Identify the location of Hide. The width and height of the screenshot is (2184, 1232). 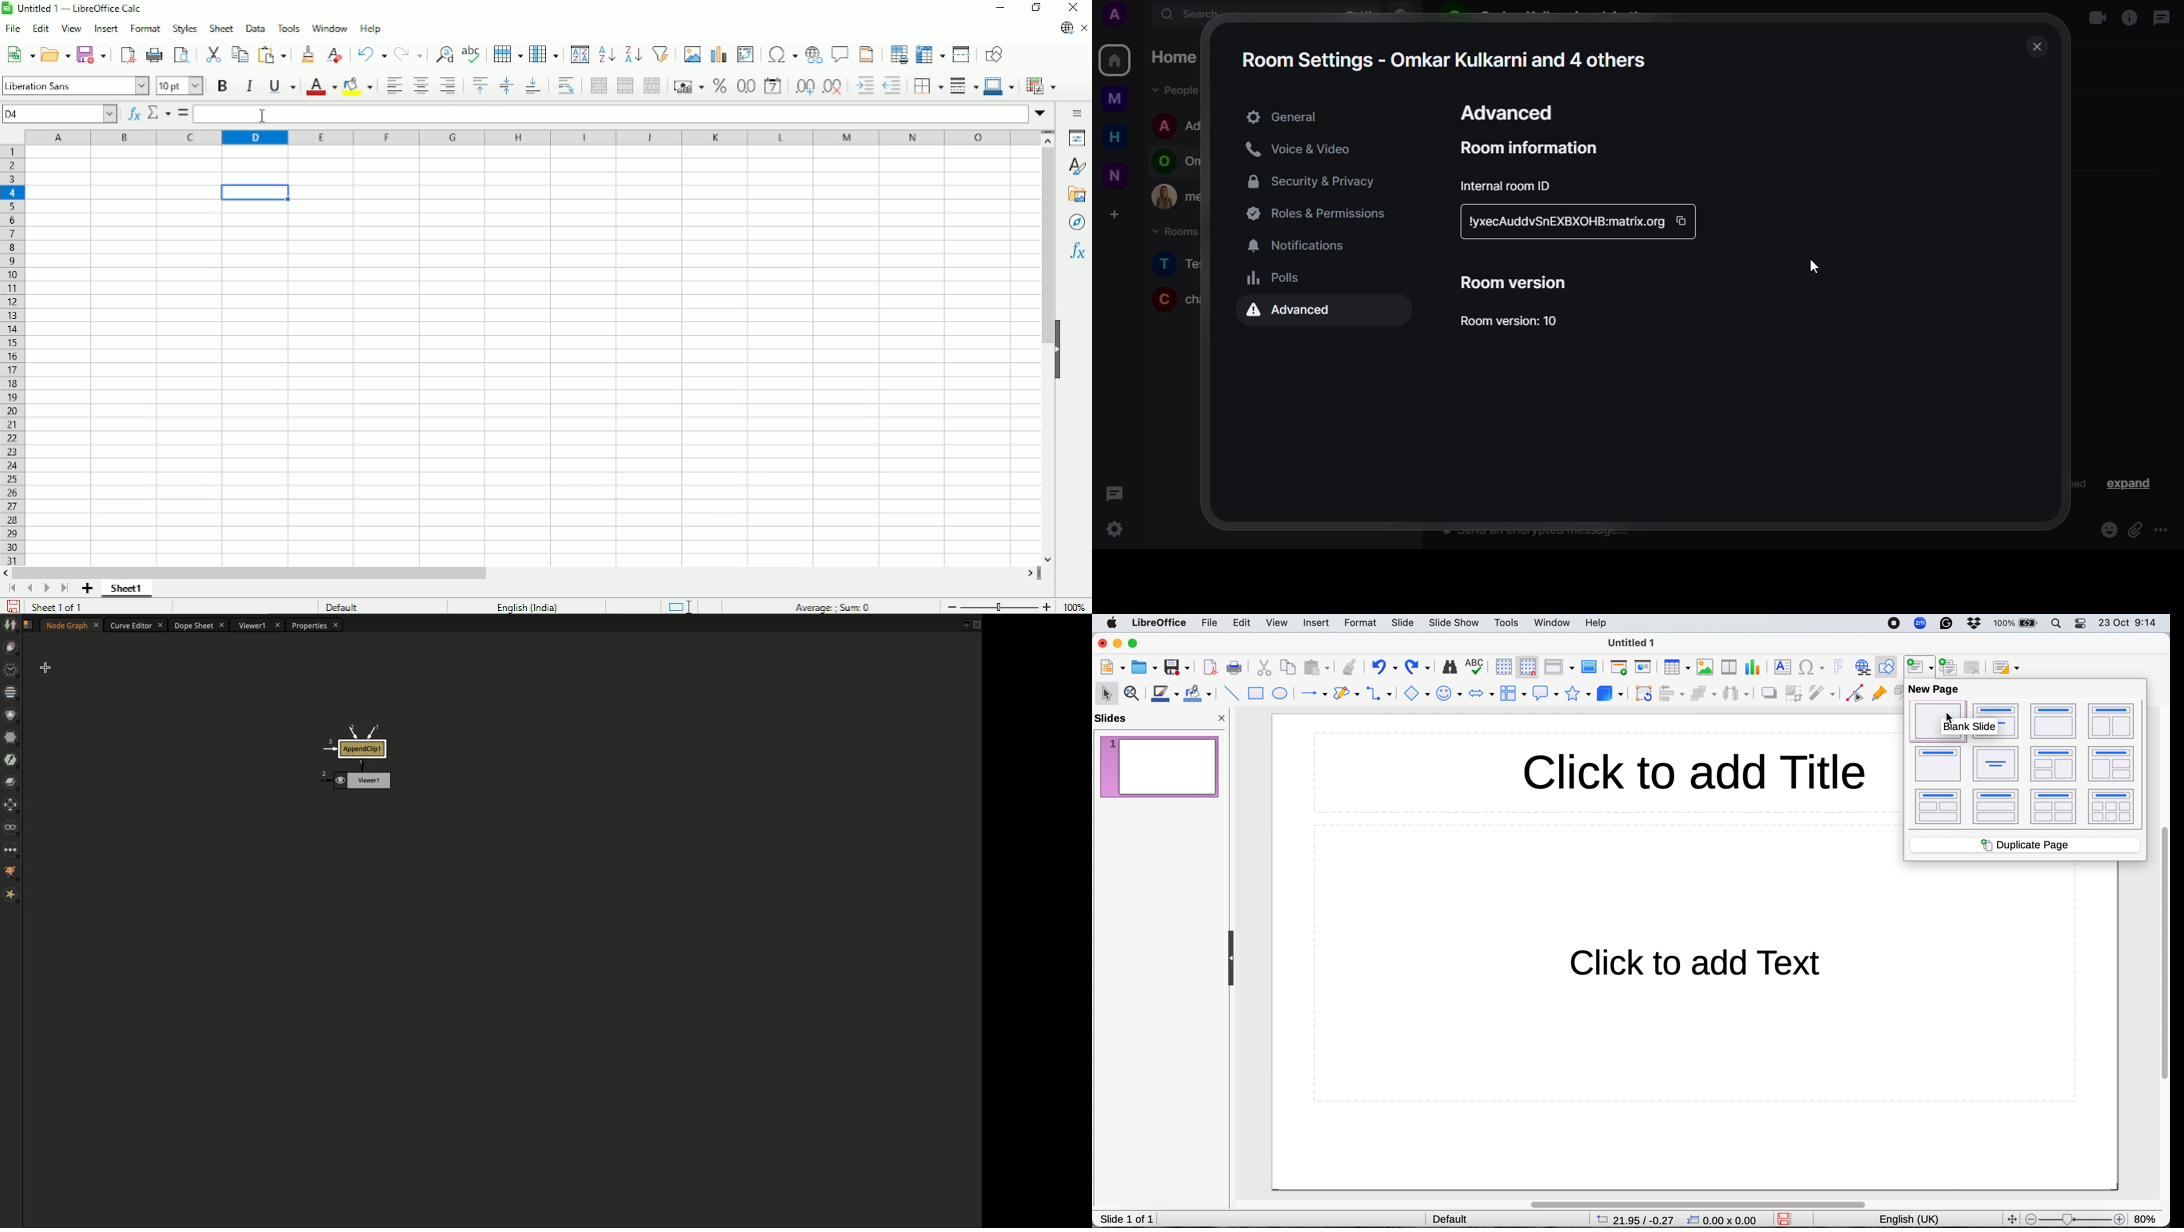
(1060, 342).